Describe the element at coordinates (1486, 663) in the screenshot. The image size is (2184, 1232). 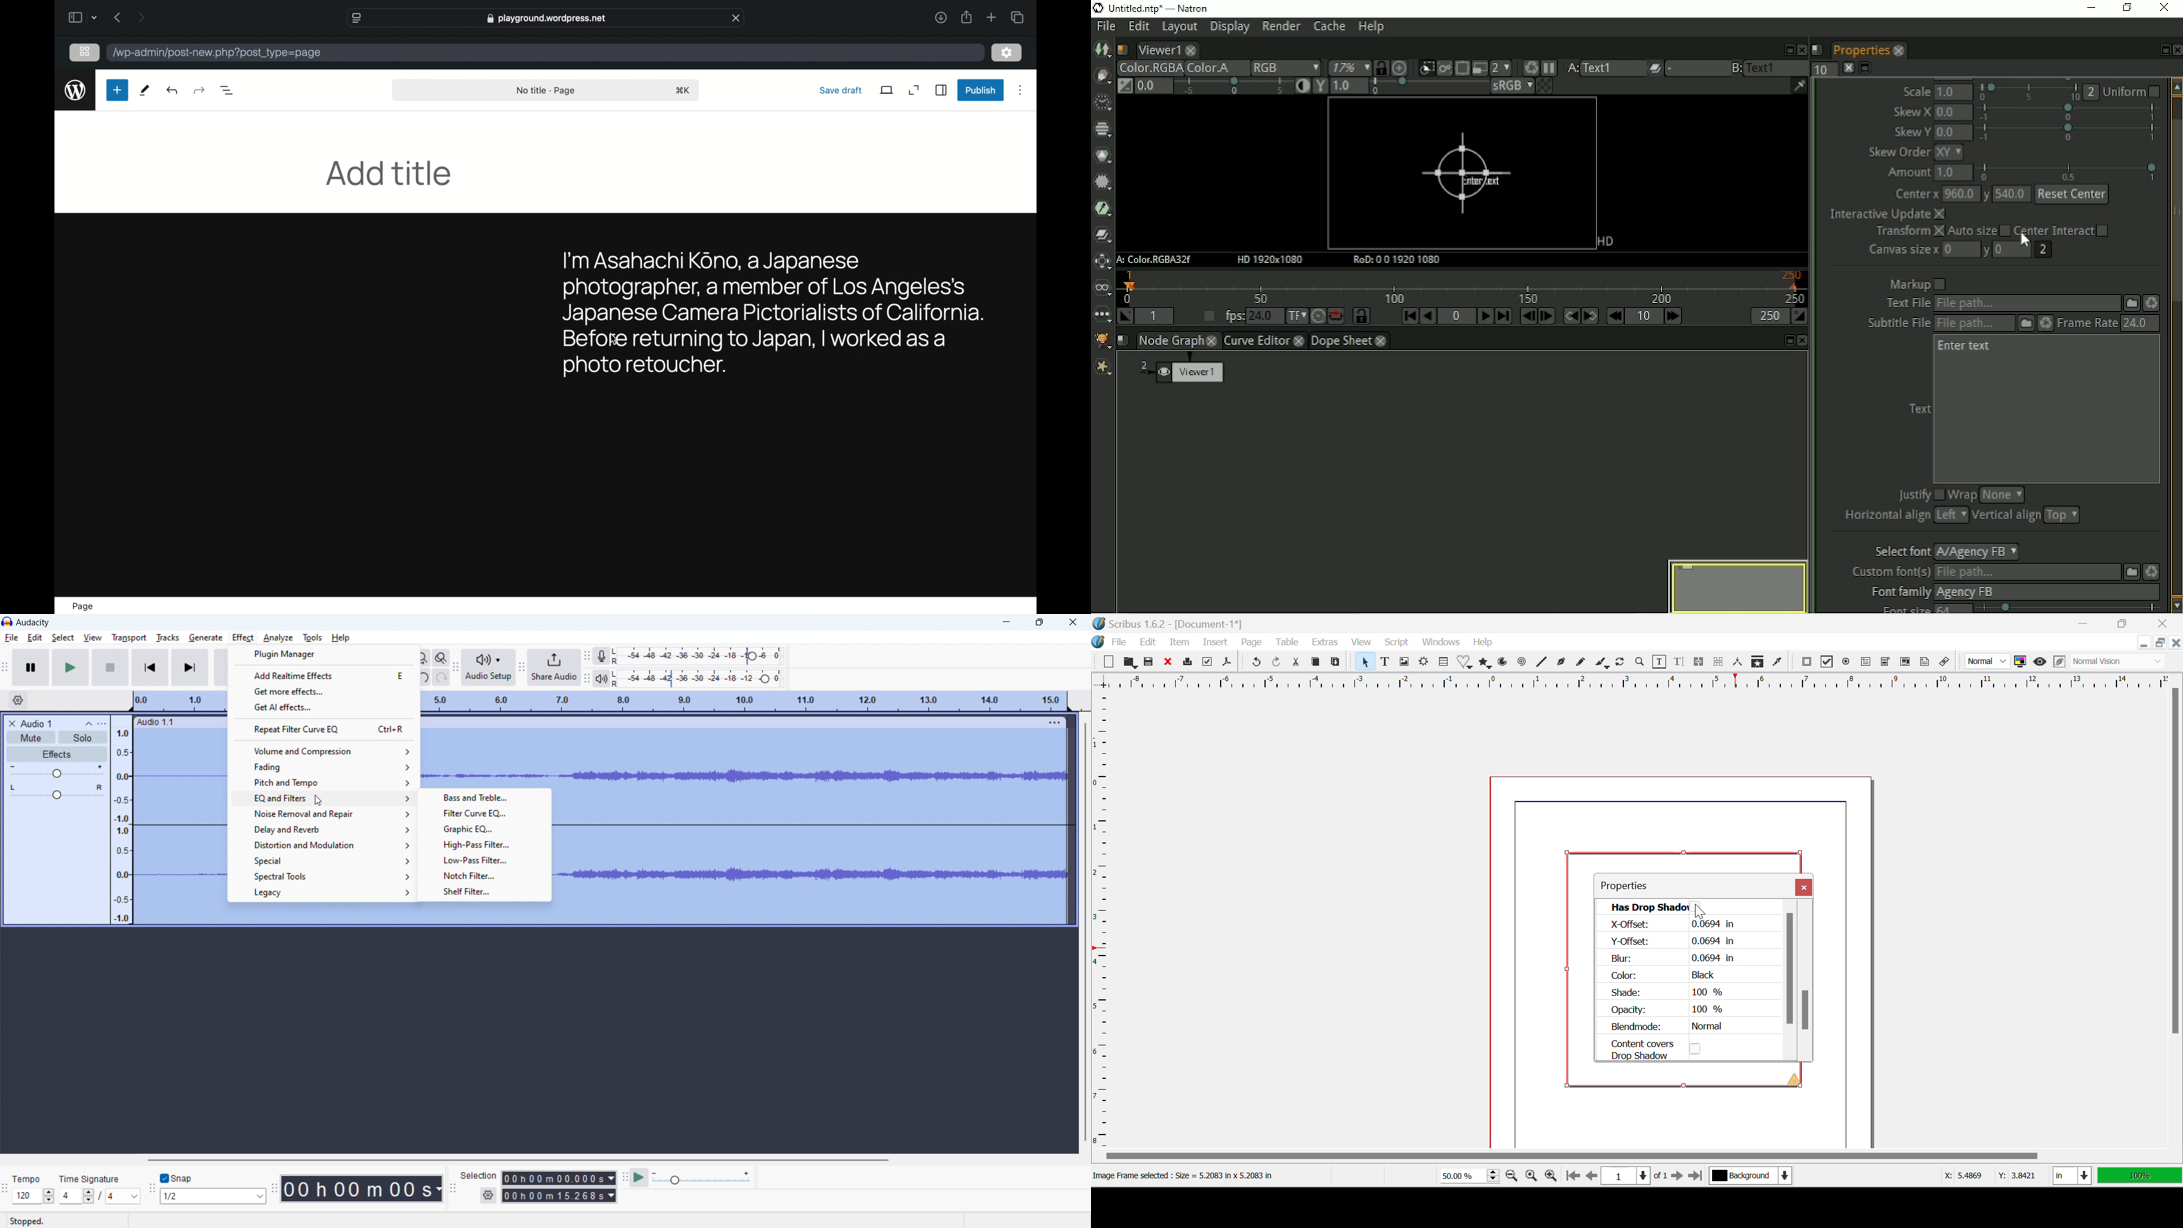
I see `Polygons` at that location.